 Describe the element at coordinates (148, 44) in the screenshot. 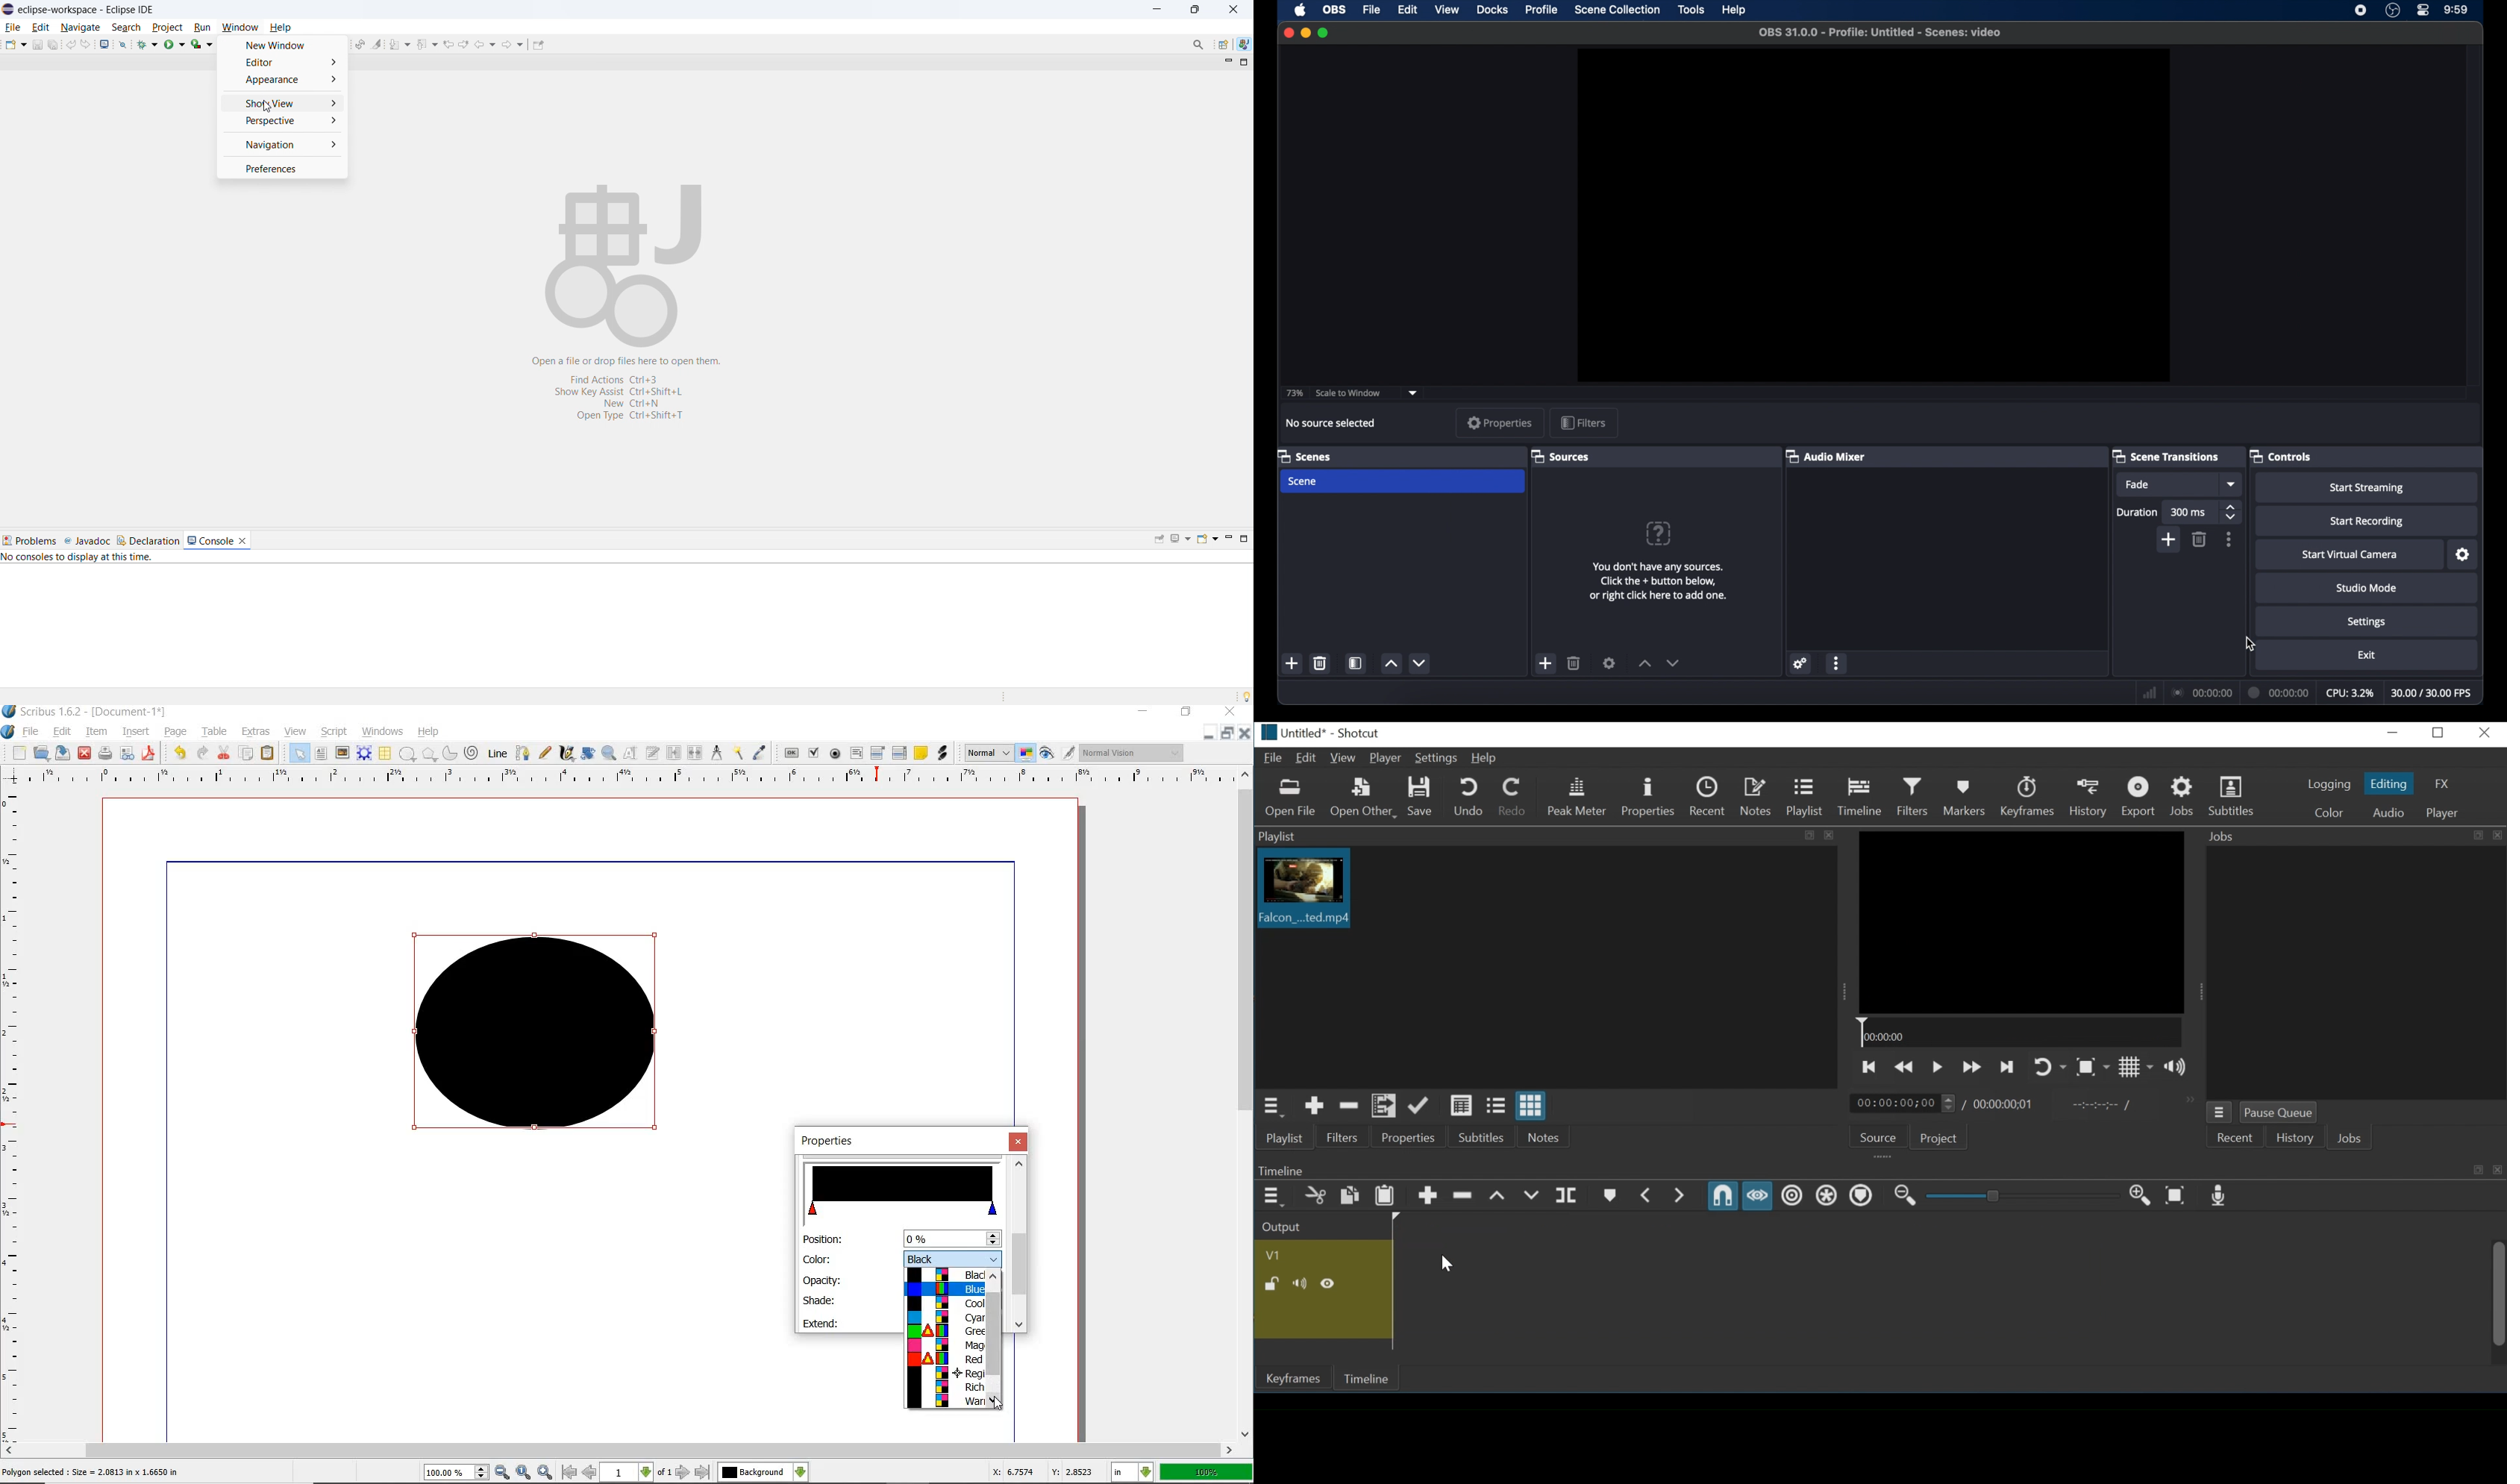

I see `debug` at that location.